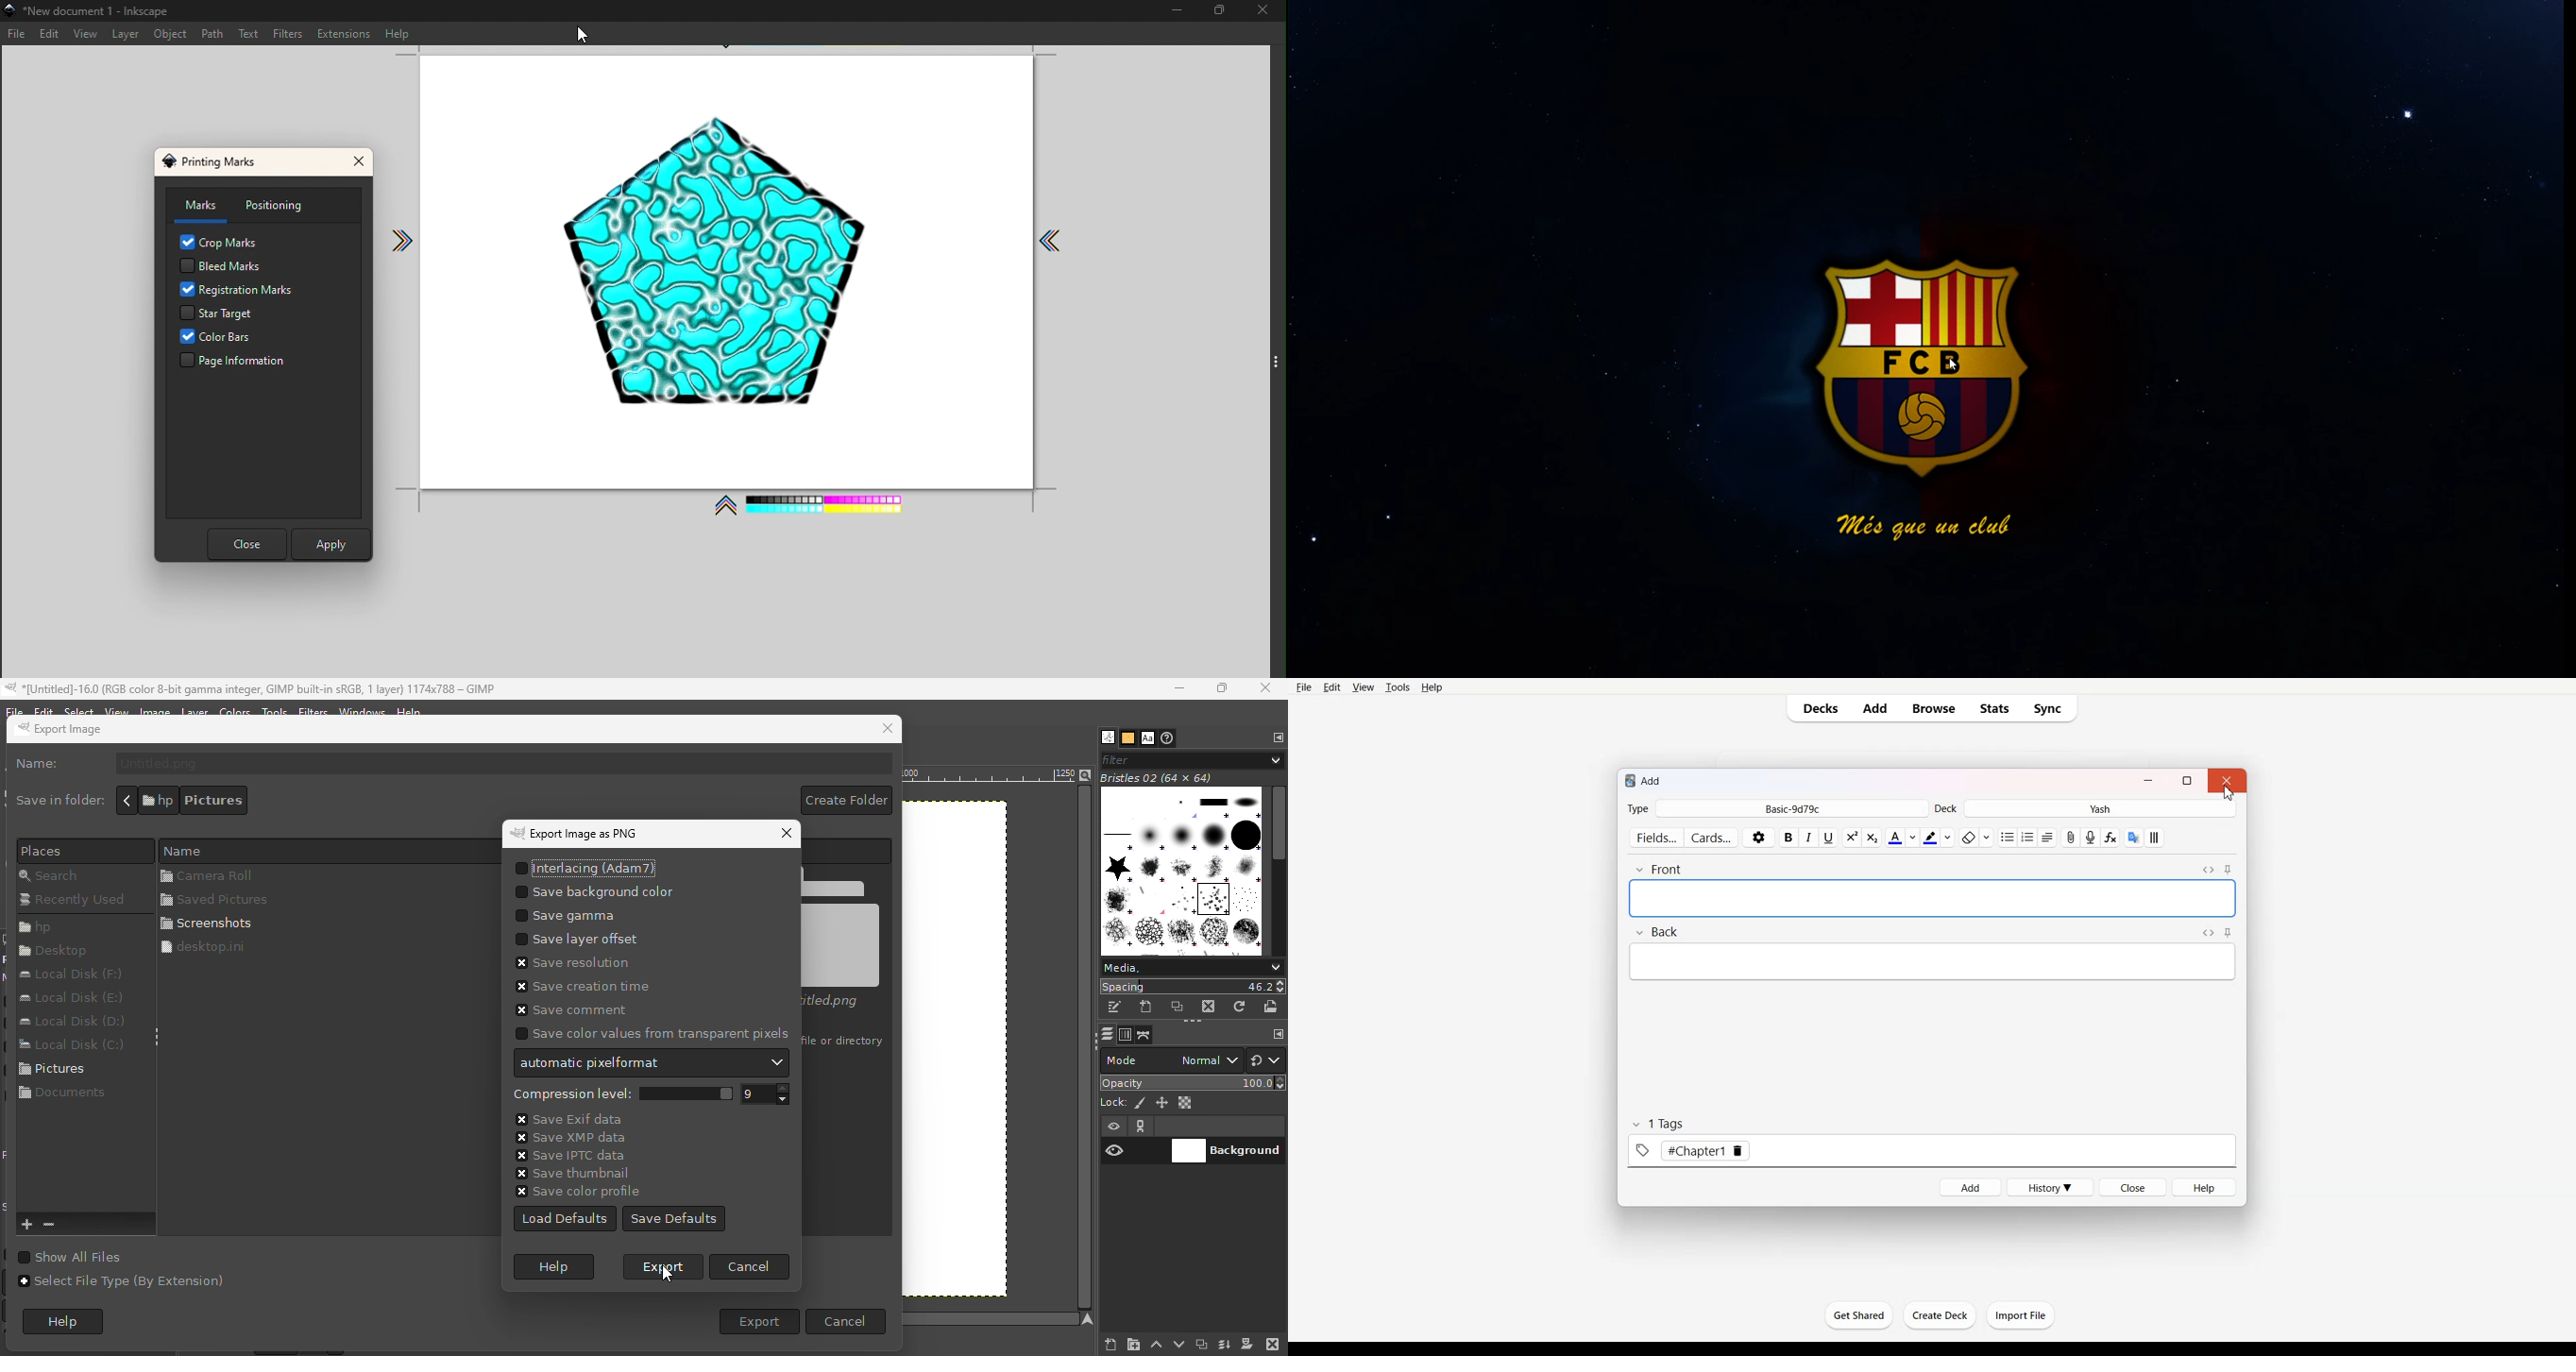 The image size is (2576, 1372). What do you see at coordinates (2029, 838) in the screenshot?
I see `Order list` at bounding box center [2029, 838].